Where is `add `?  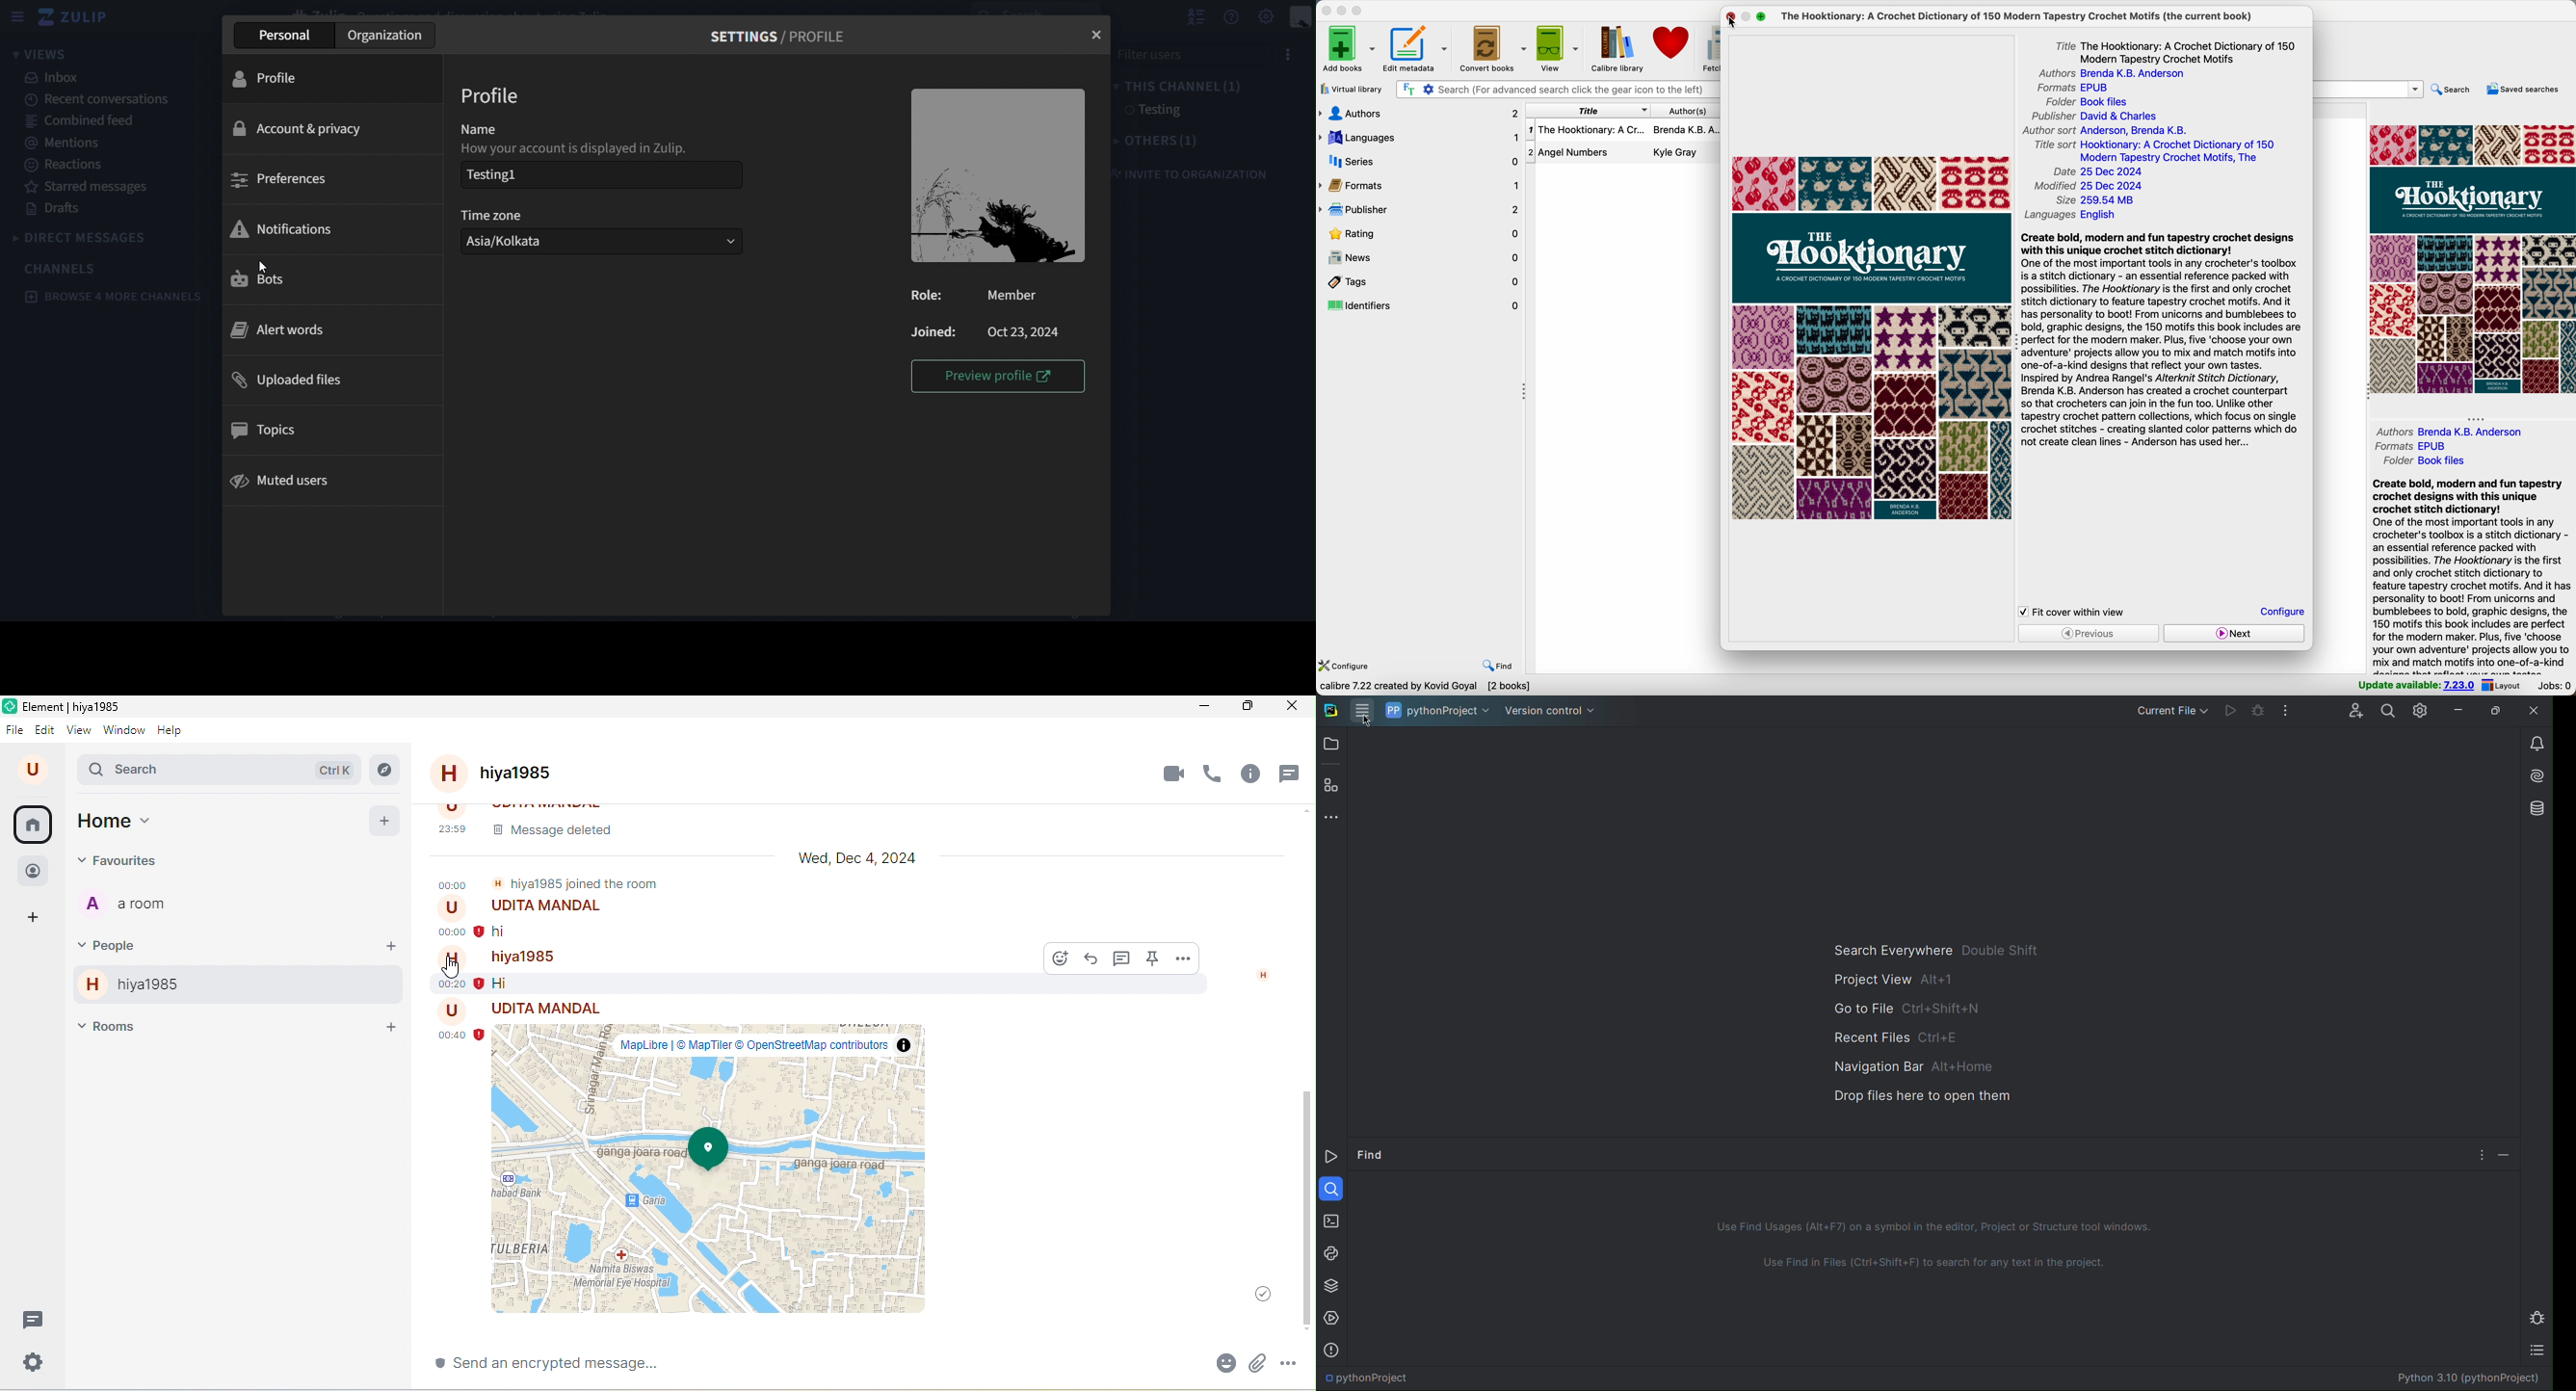
add  is located at coordinates (384, 820).